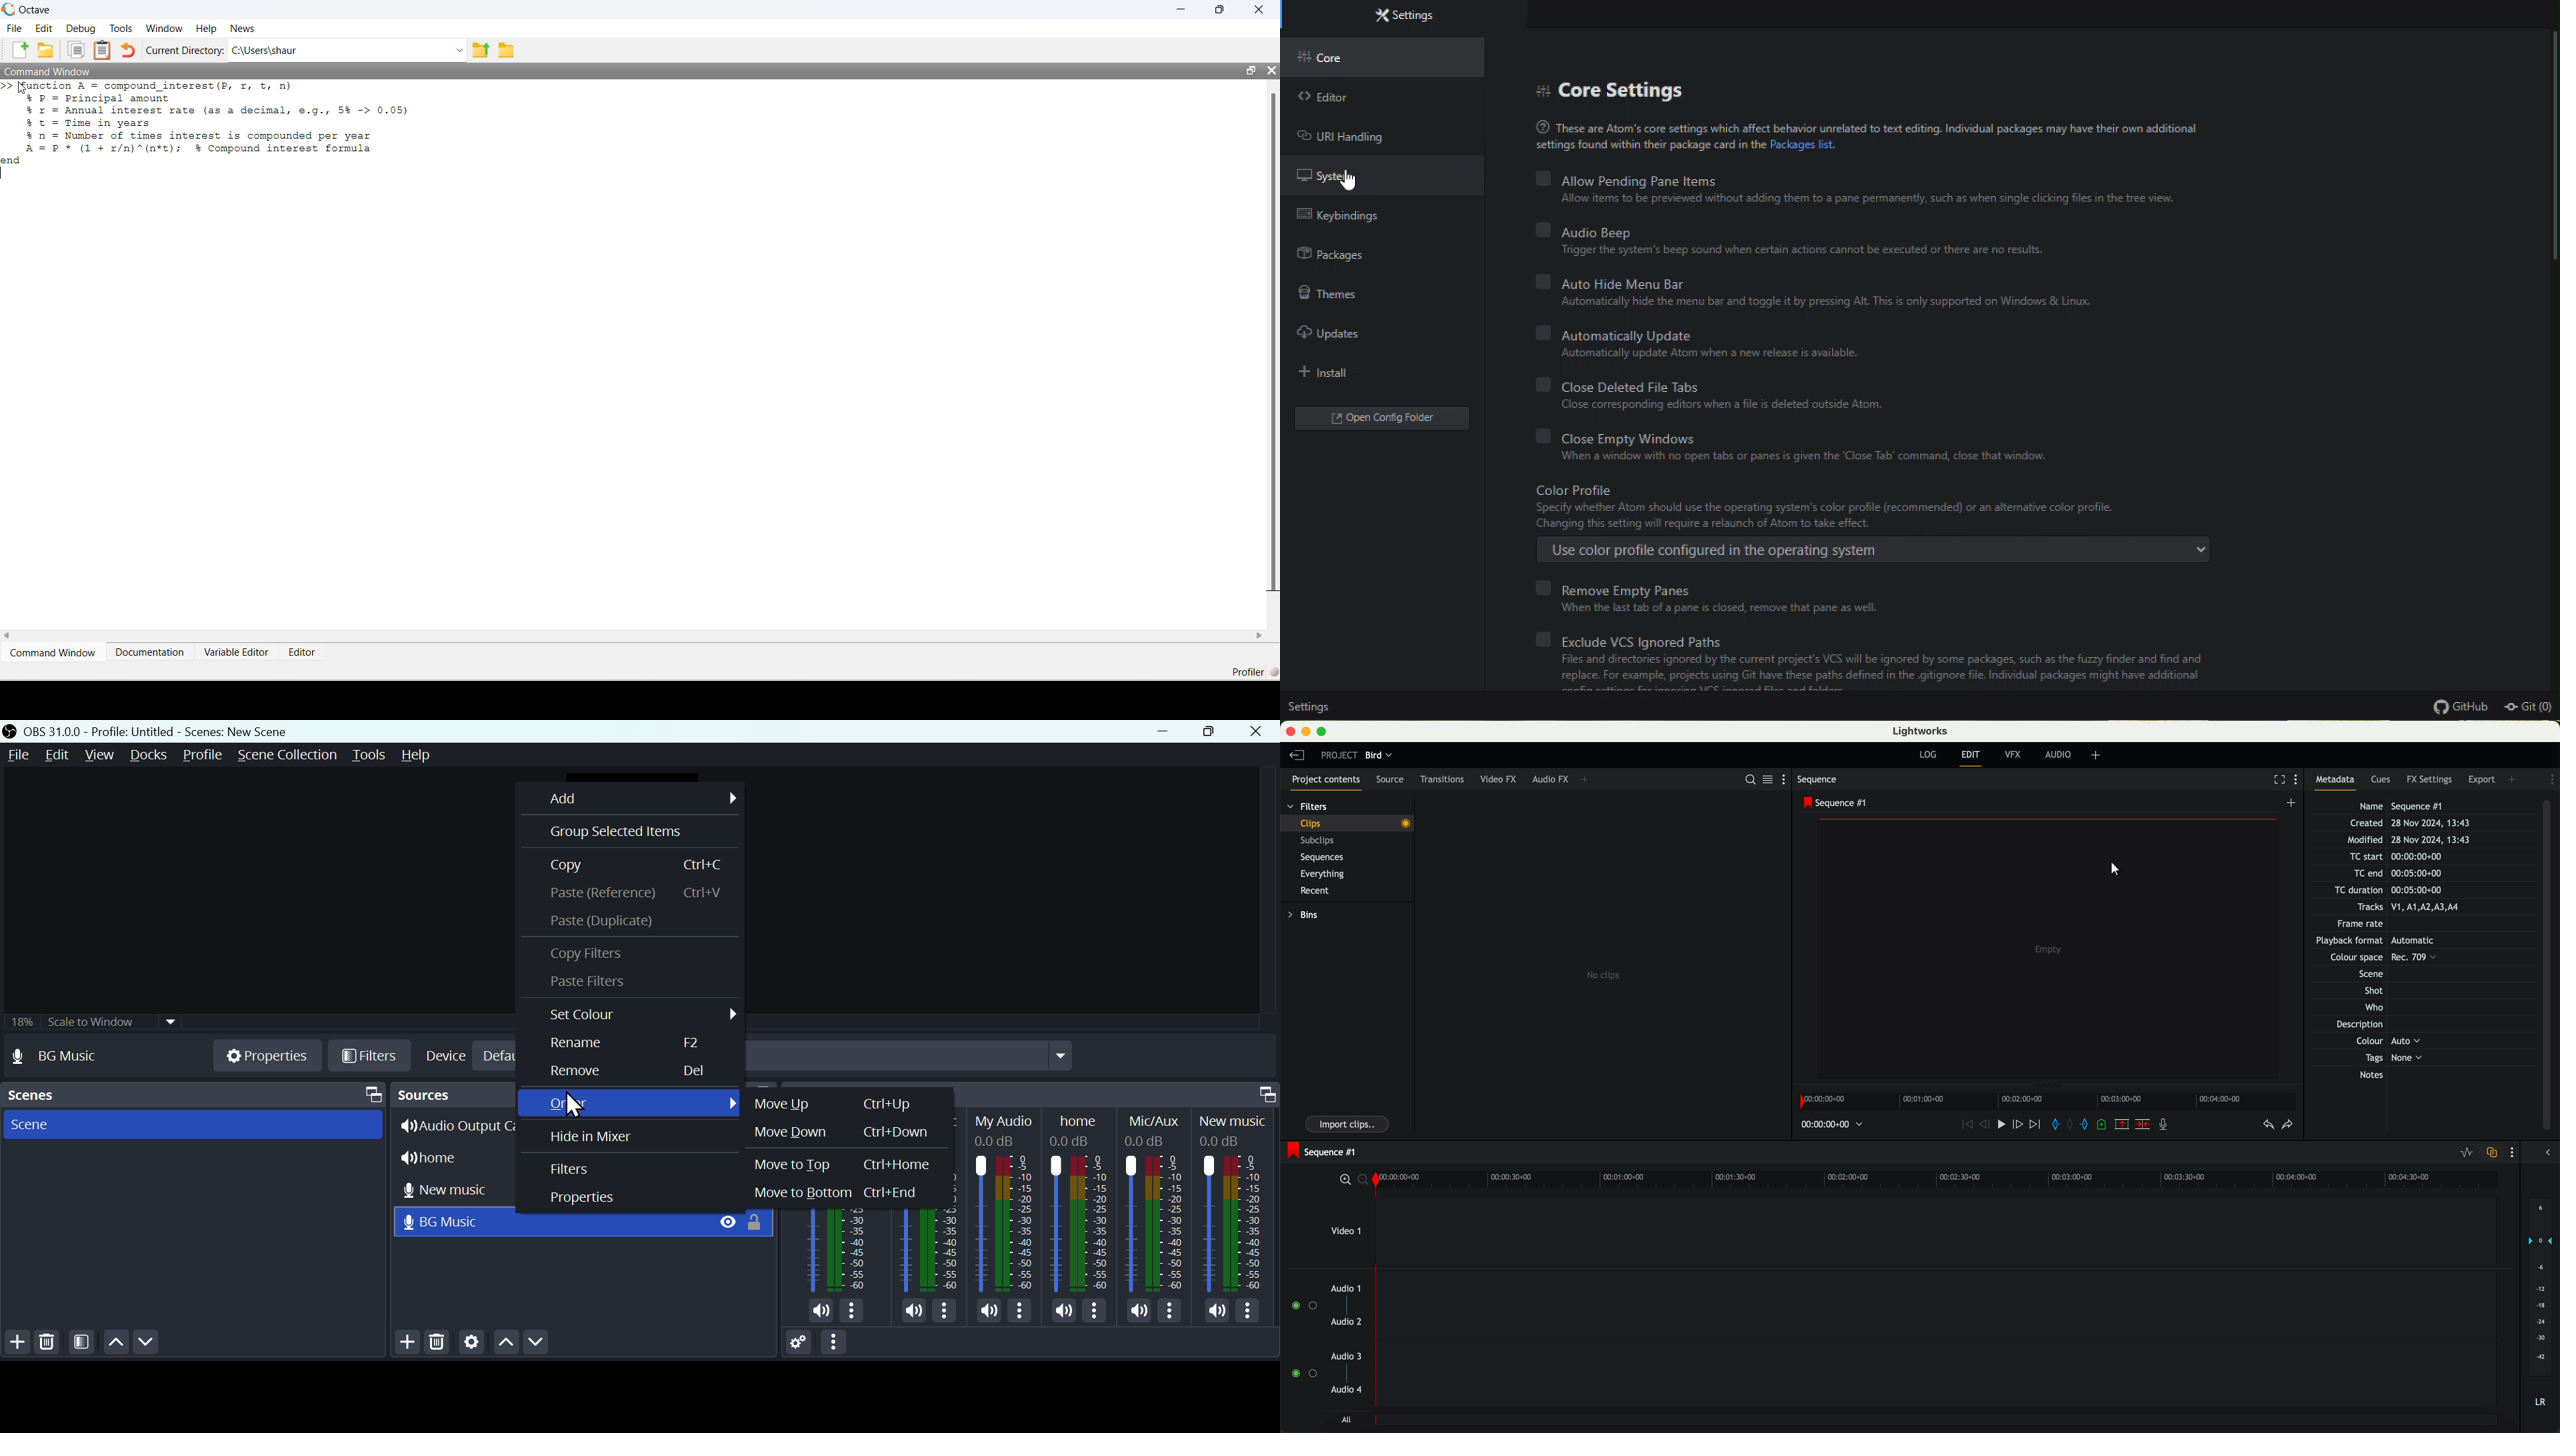 This screenshot has width=2576, height=1456. Describe the element at coordinates (54, 653) in the screenshot. I see `Command Window` at that location.